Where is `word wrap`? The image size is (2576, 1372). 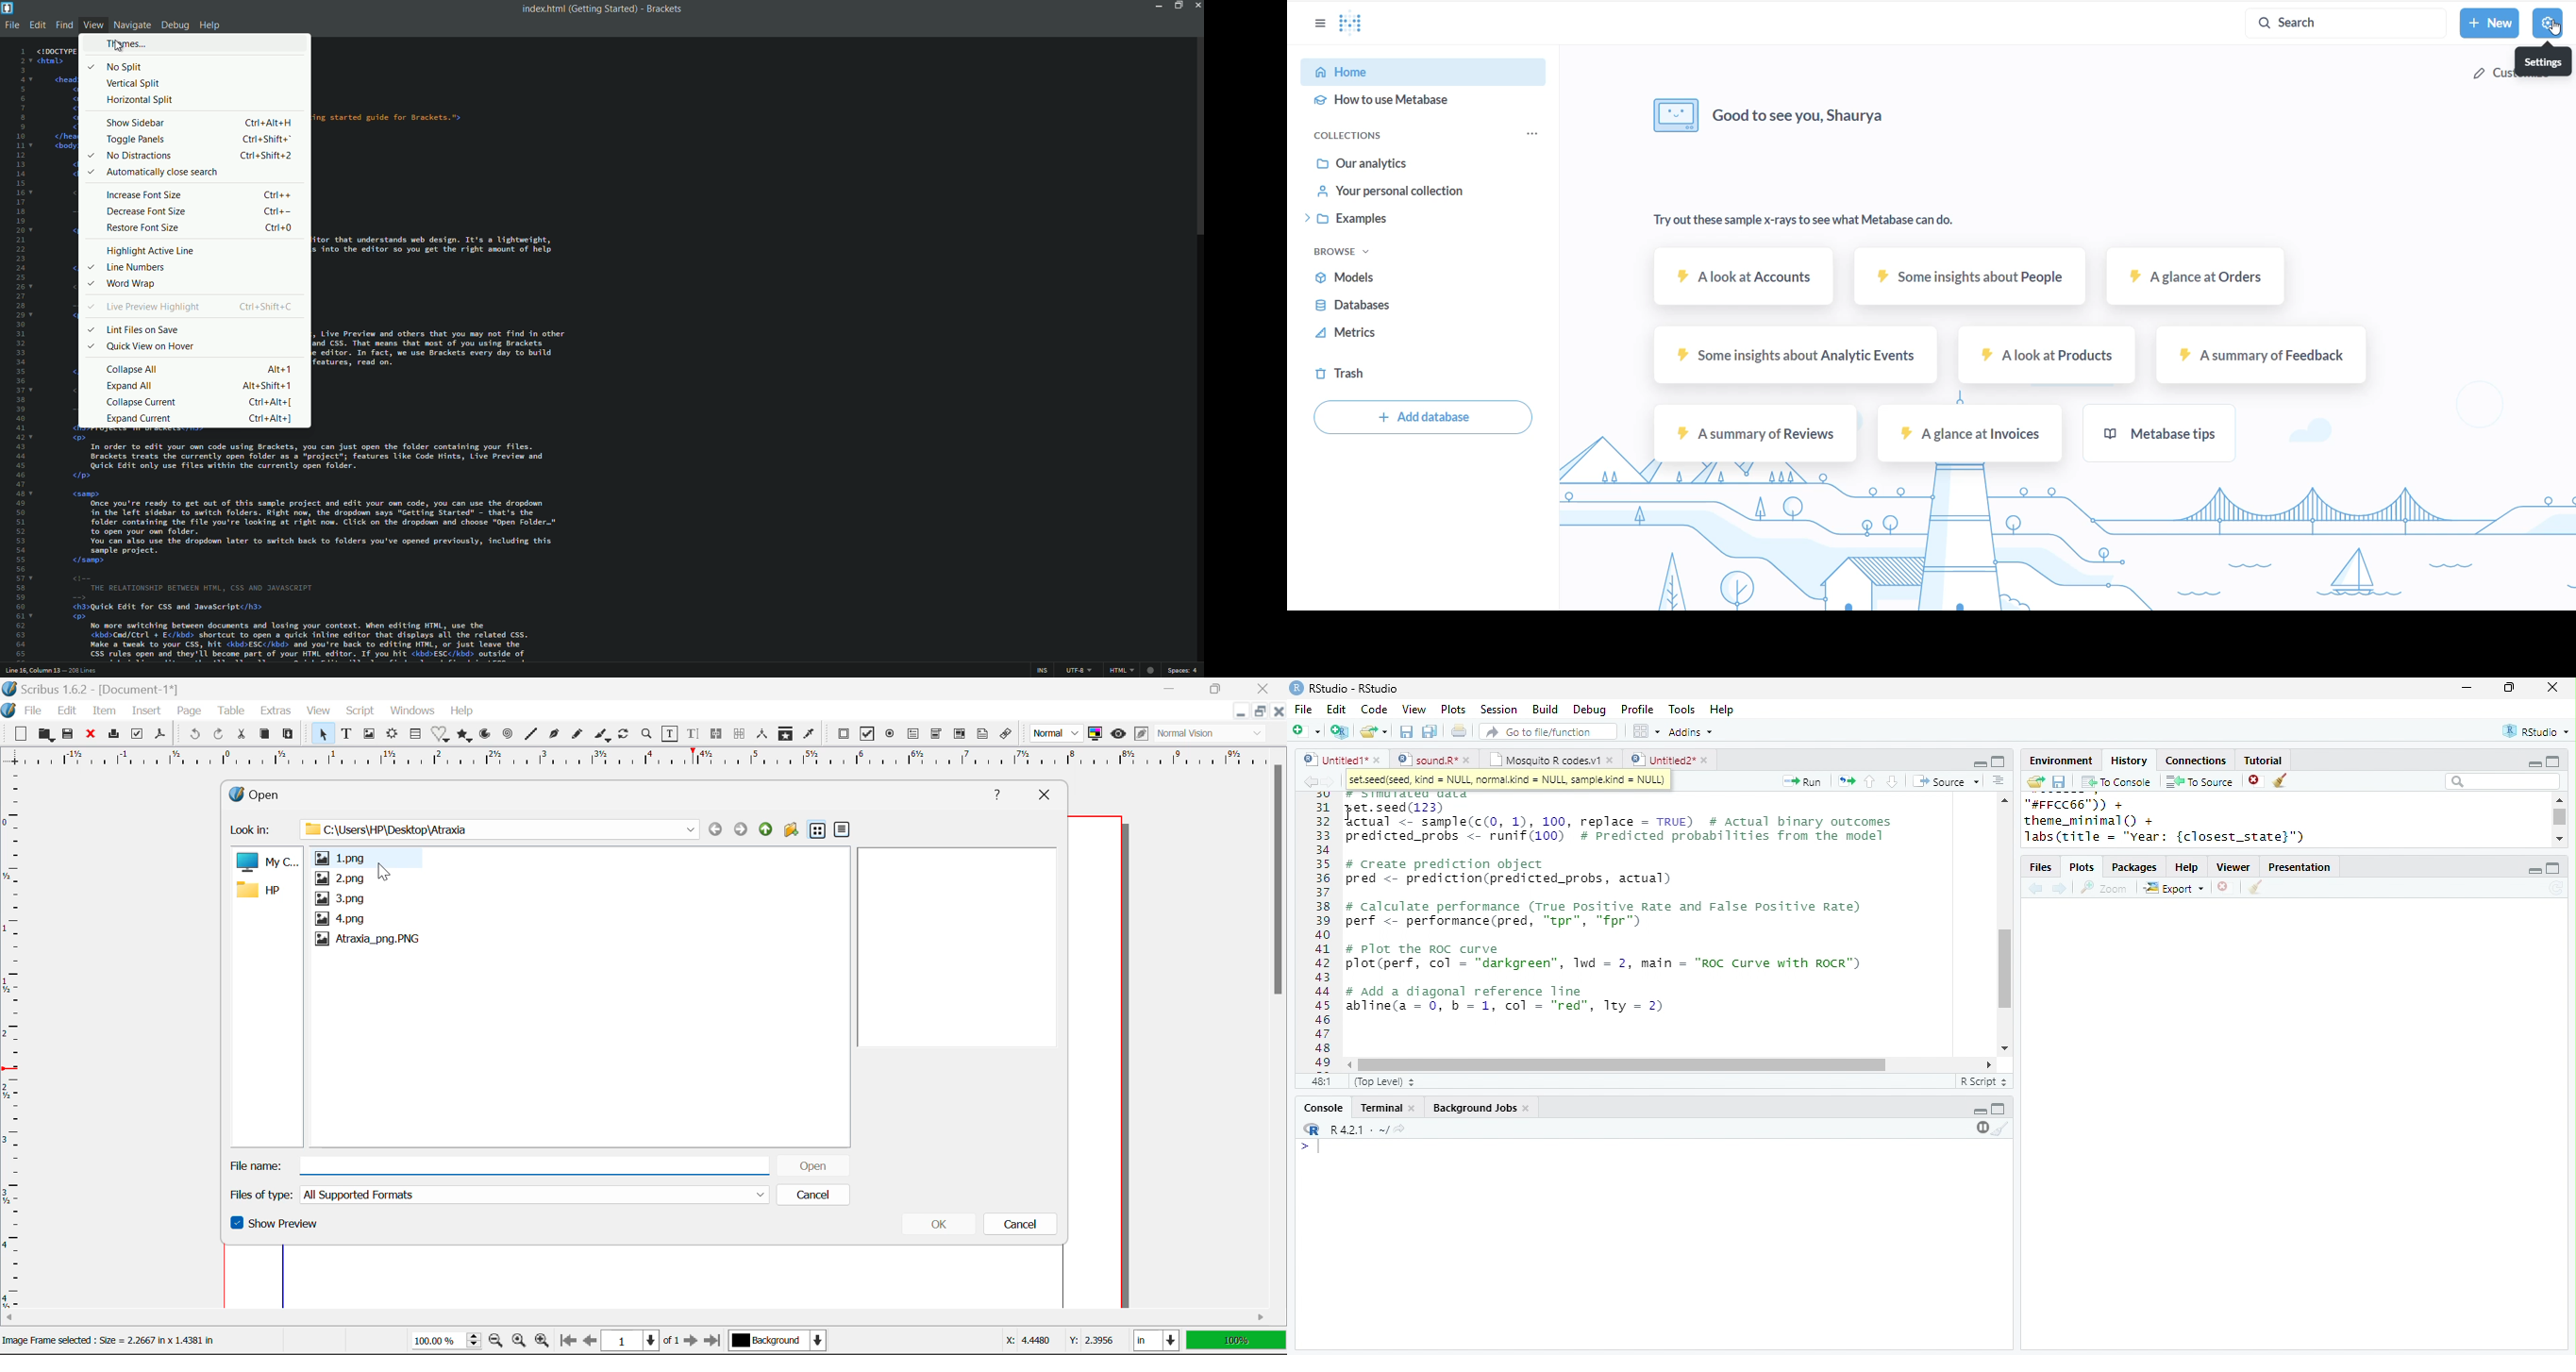
word wrap is located at coordinates (130, 284).